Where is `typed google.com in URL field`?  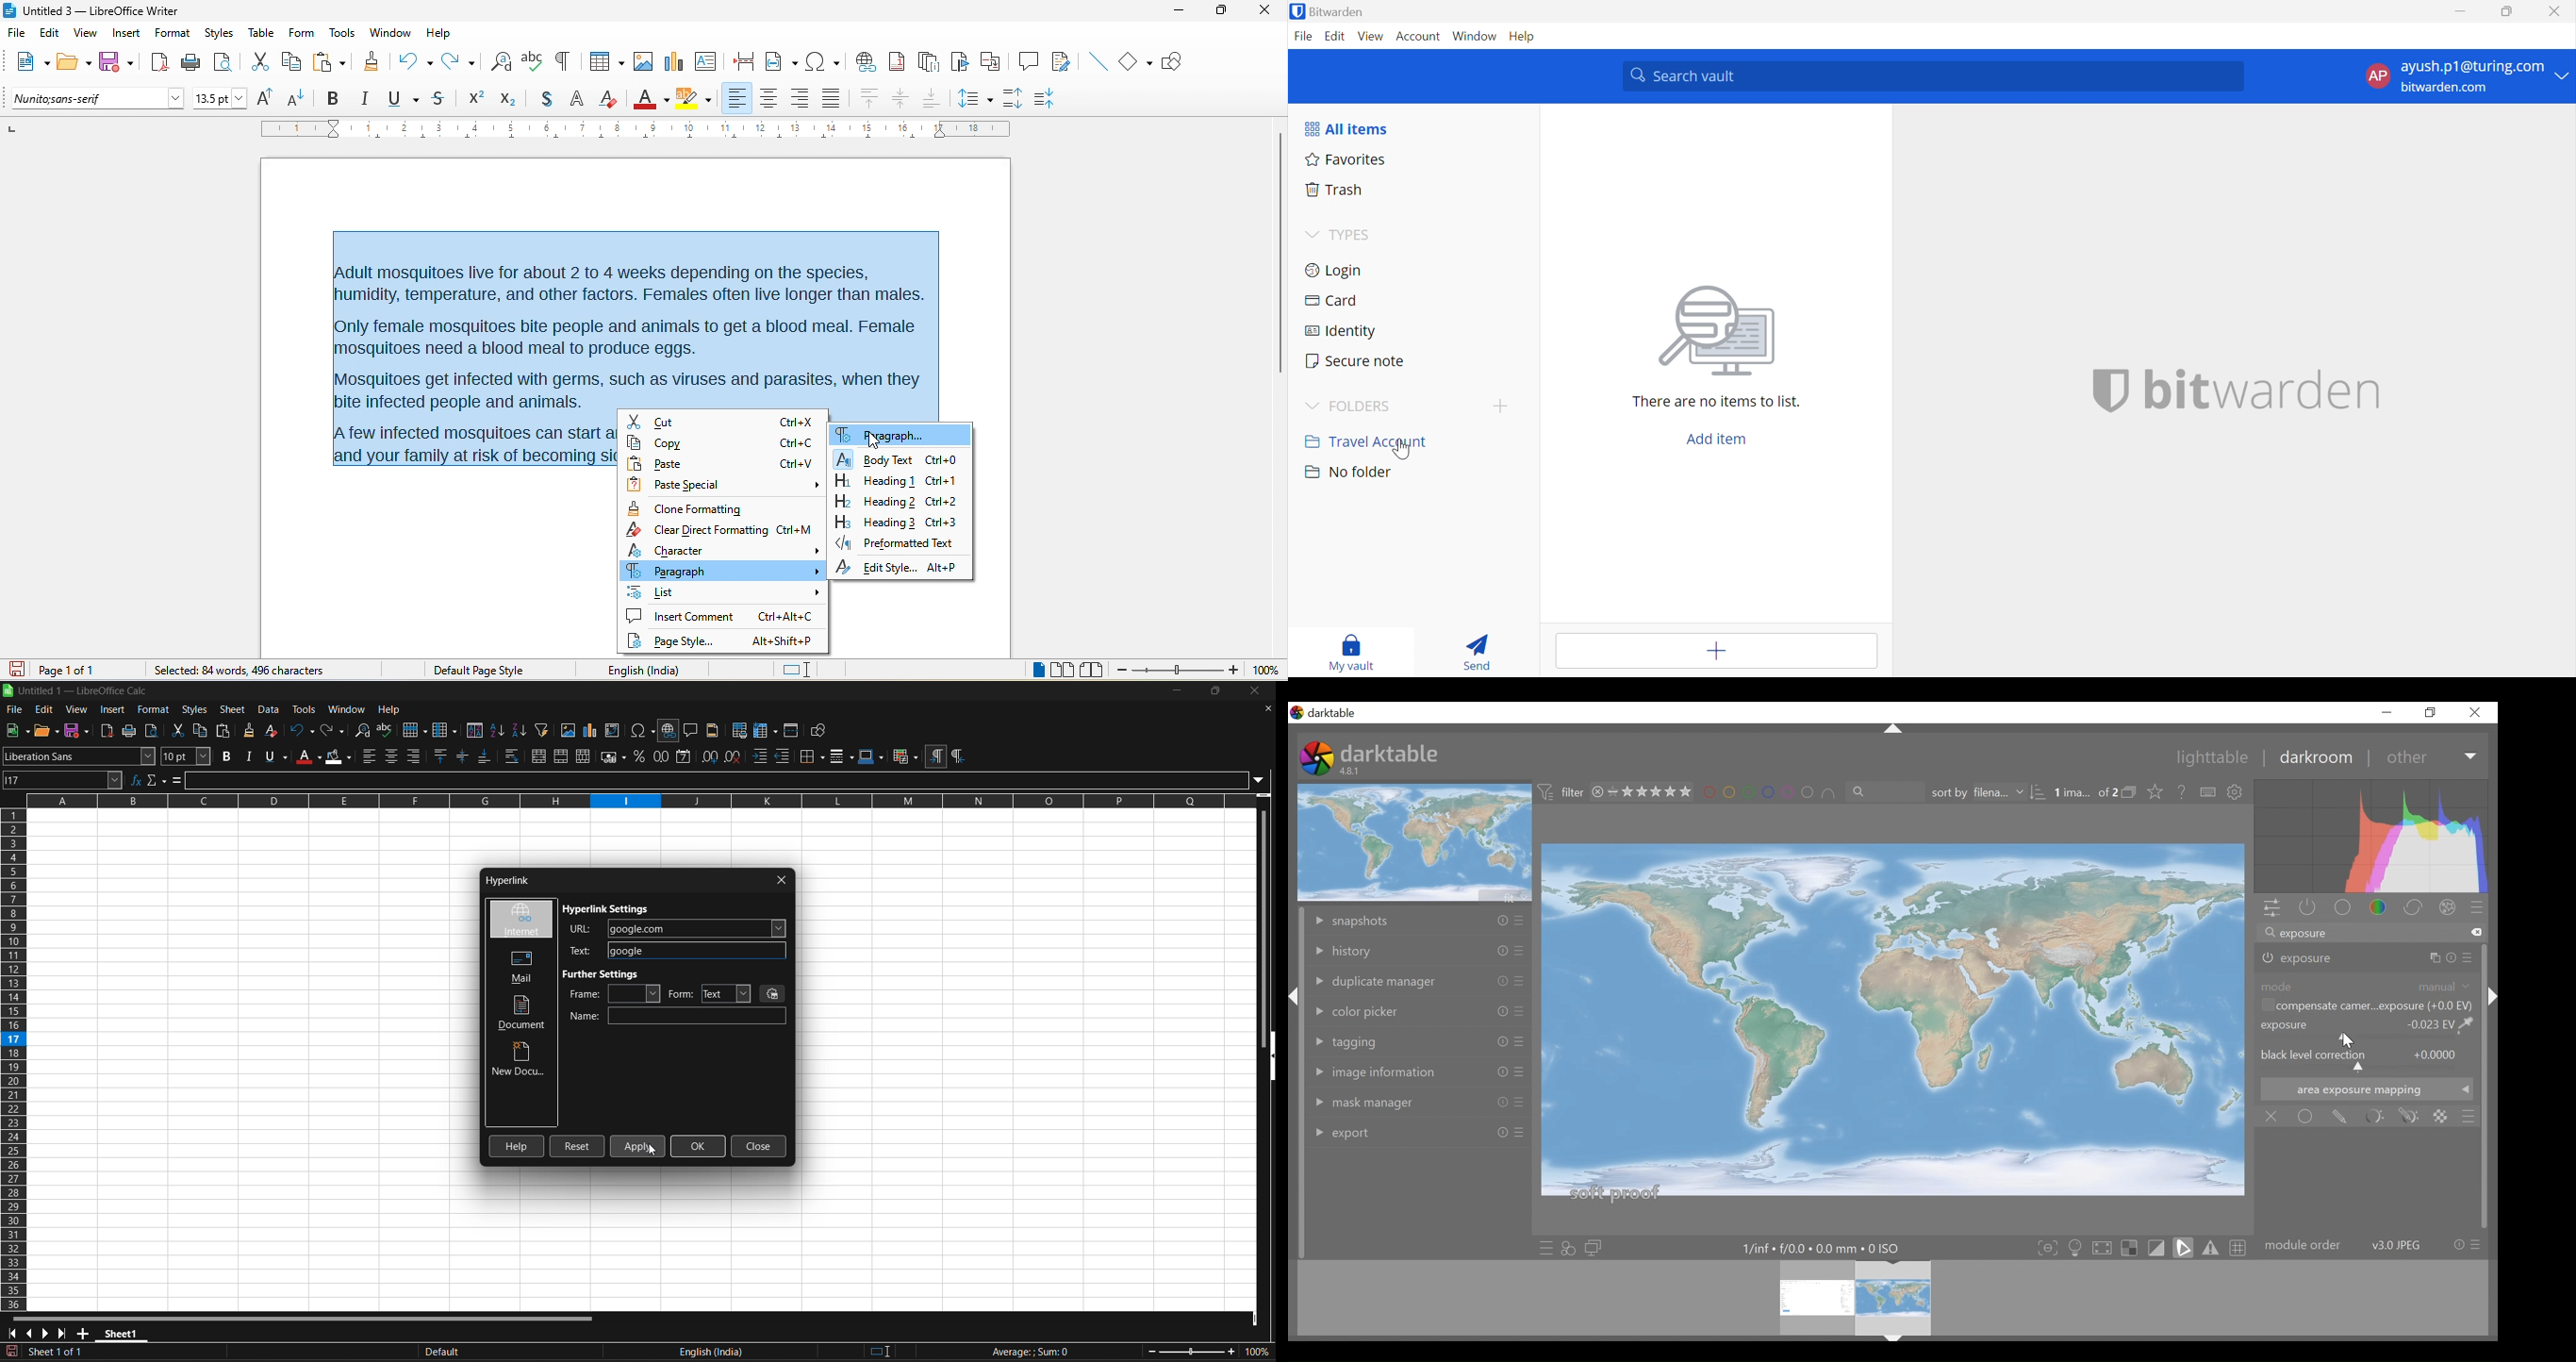
typed google.com in URL field is located at coordinates (678, 928).